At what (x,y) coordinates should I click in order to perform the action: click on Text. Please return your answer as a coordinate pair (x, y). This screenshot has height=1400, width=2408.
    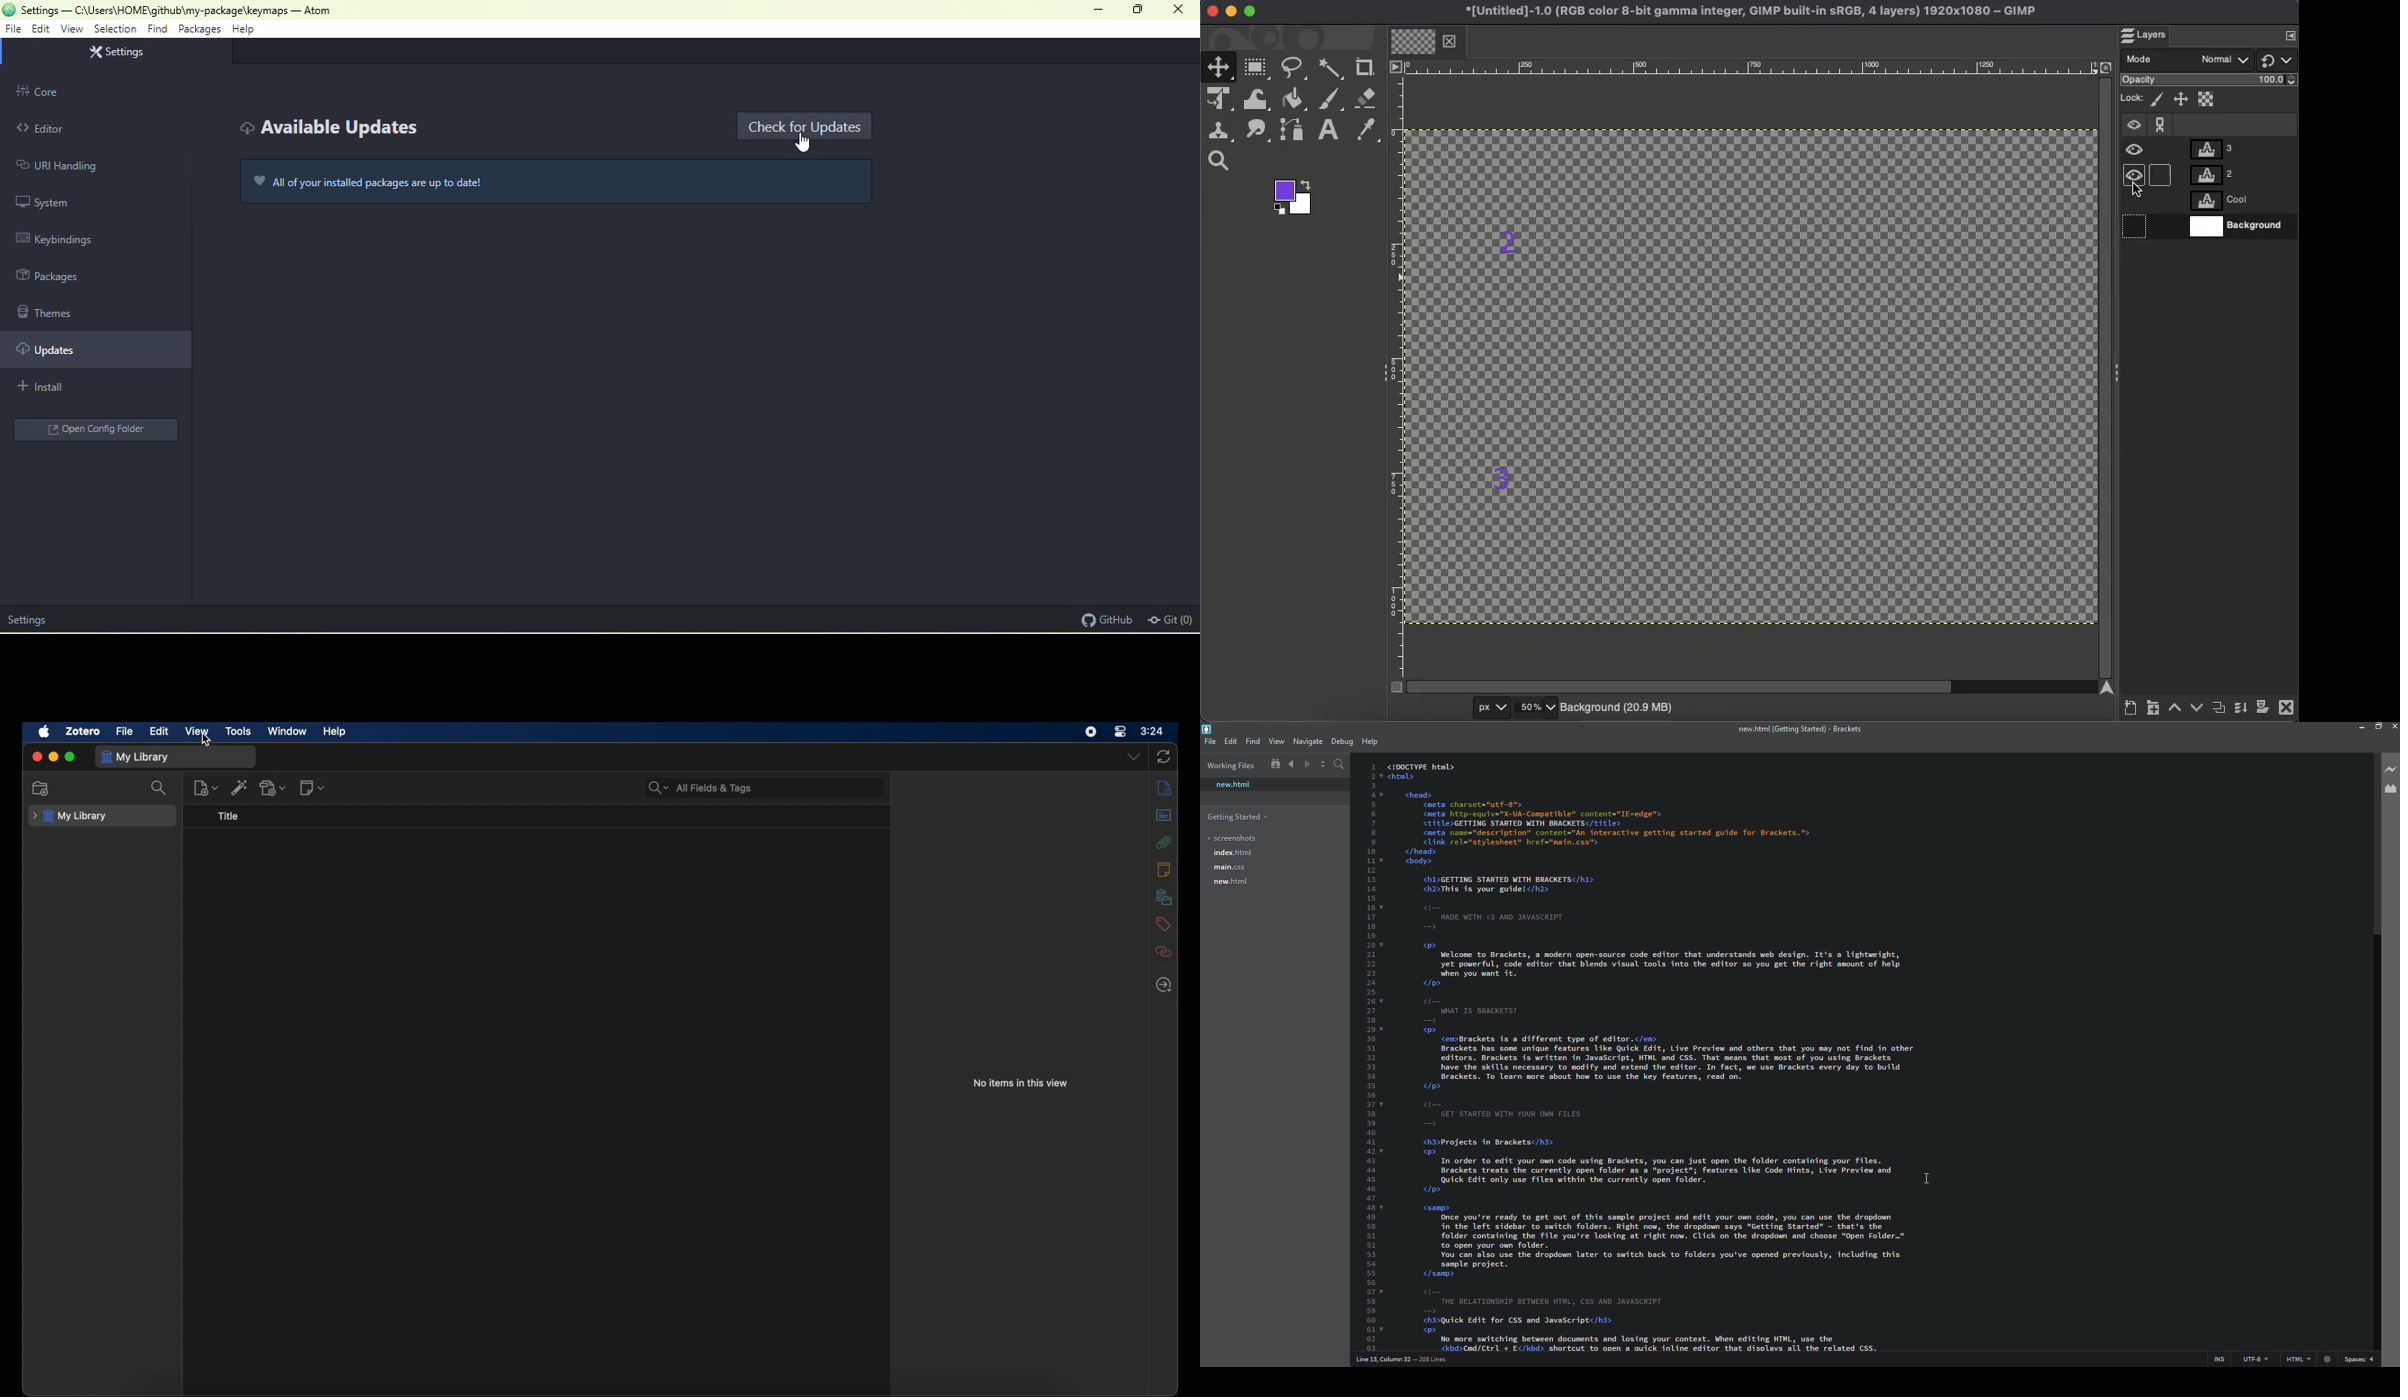
    Looking at the image, I should click on (1330, 129).